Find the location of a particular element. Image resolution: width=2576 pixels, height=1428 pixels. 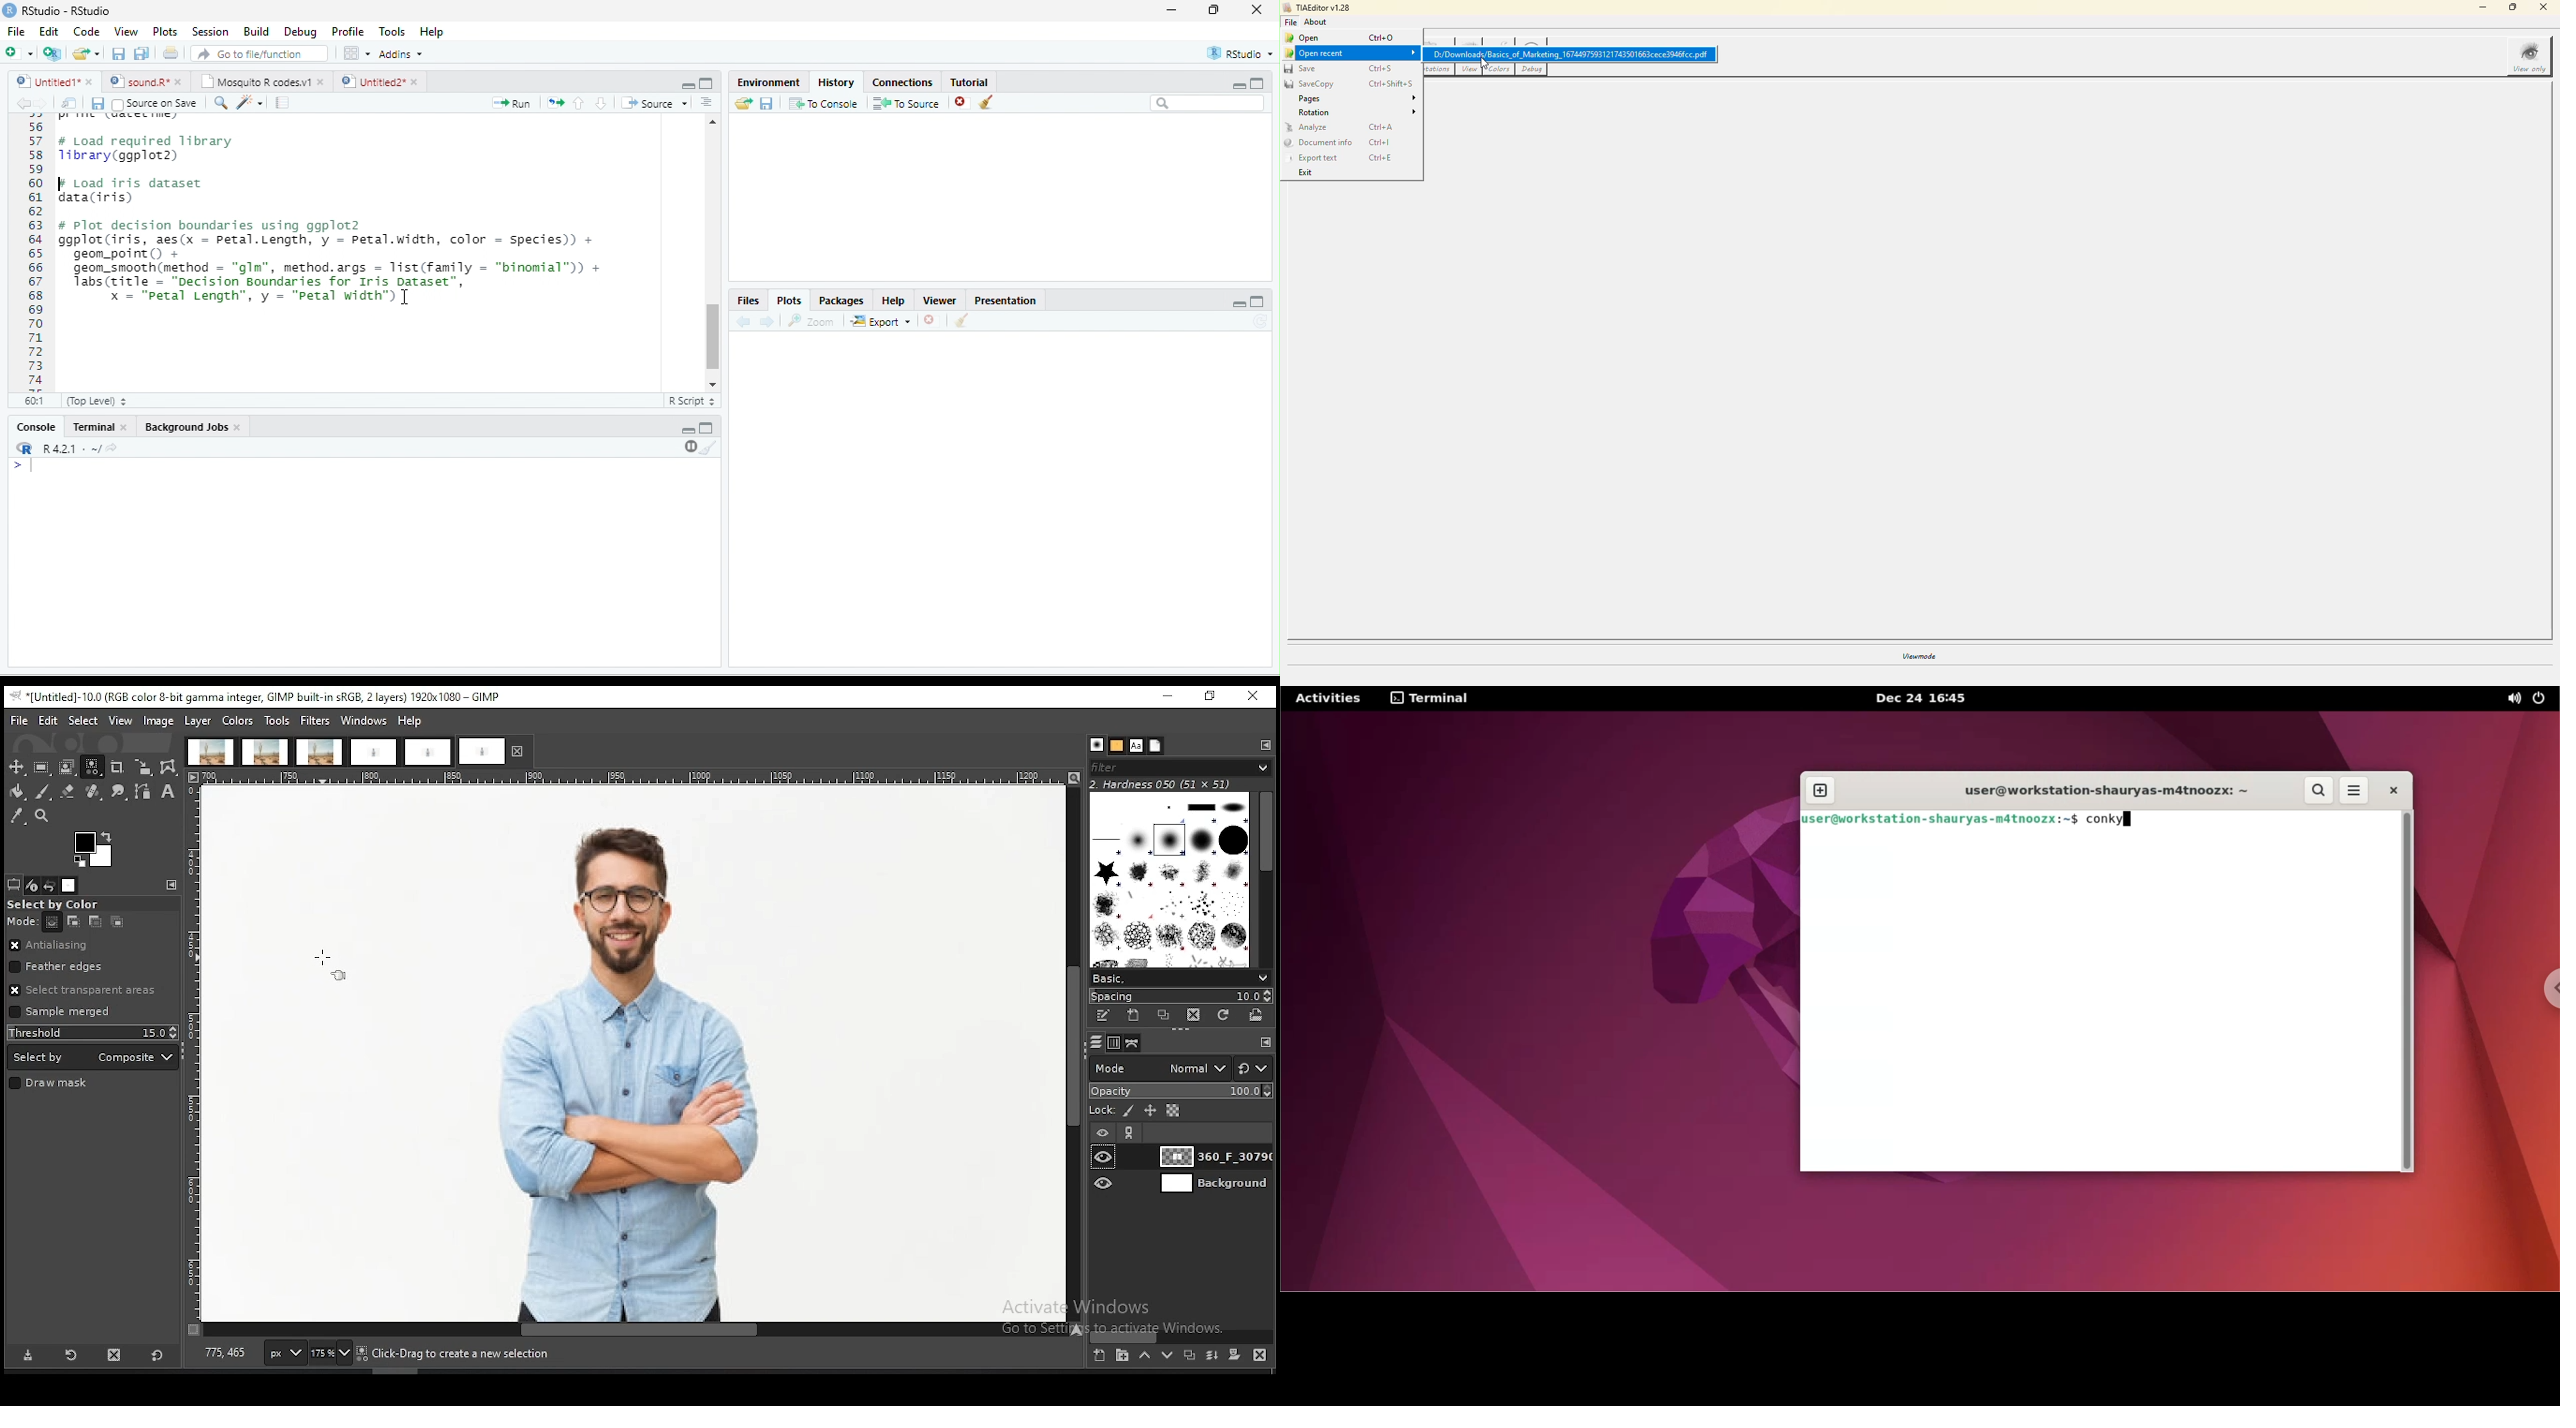

options is located at coordinates (357, 53).